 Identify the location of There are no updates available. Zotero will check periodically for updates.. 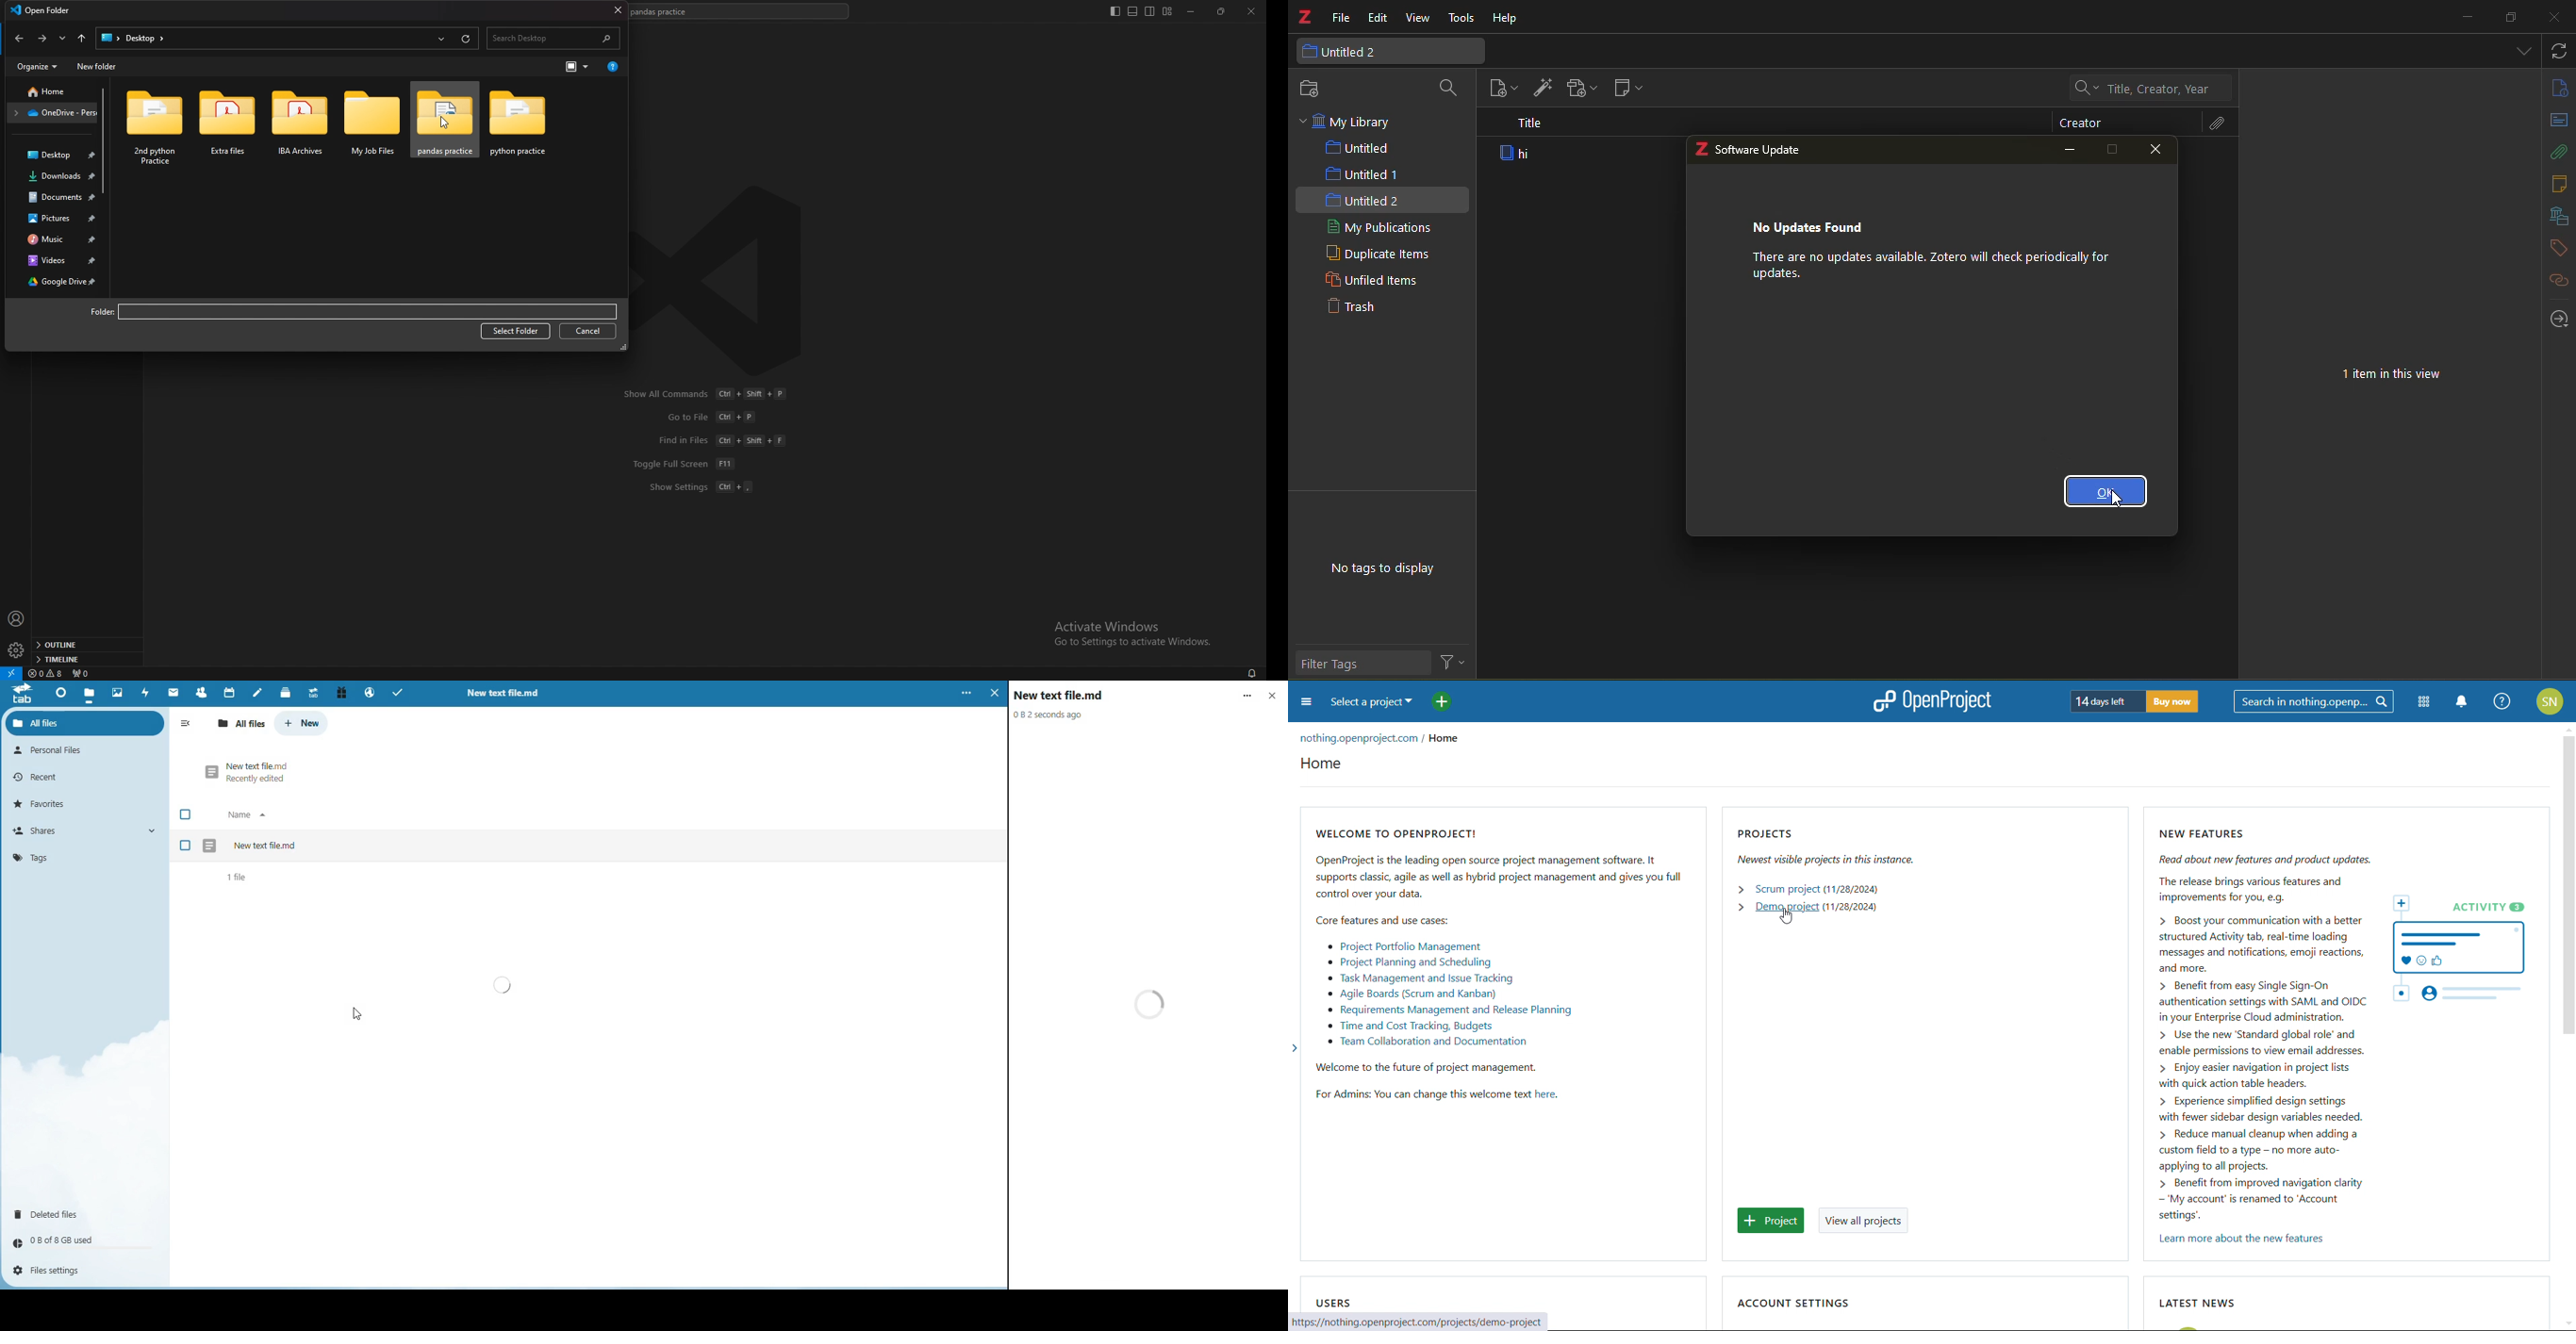
(1931, 266).